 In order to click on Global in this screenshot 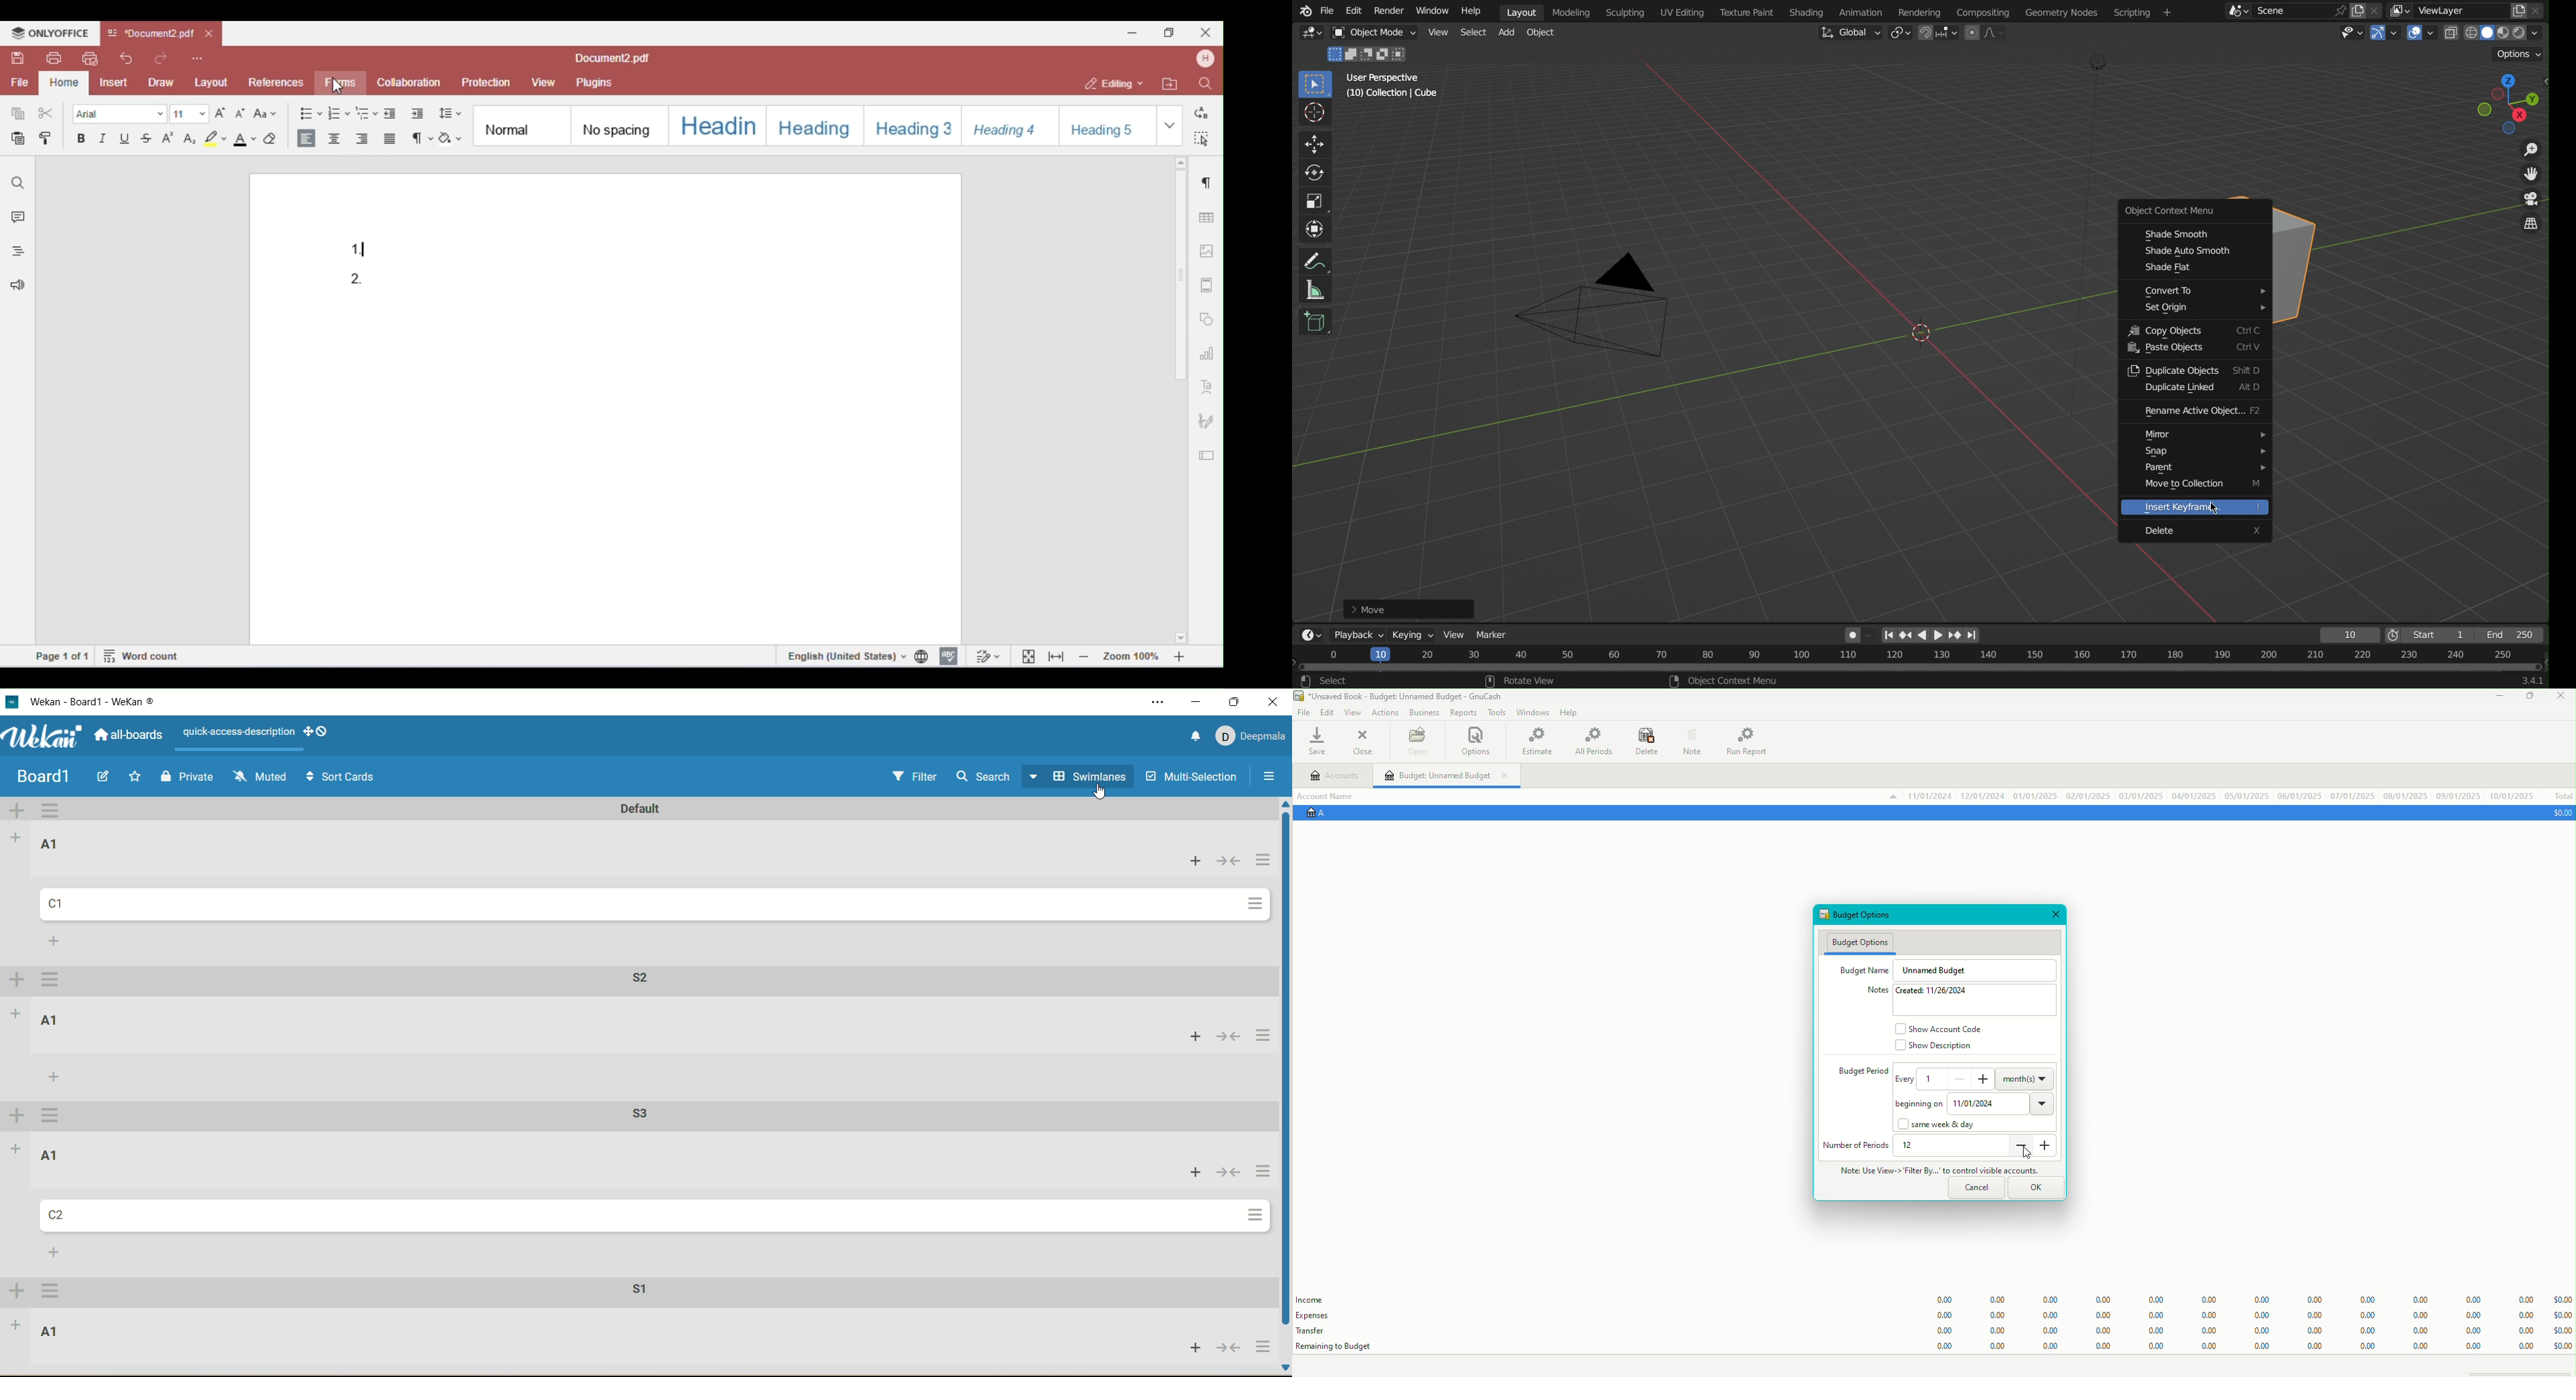, I will do `click(1849, 33)`.